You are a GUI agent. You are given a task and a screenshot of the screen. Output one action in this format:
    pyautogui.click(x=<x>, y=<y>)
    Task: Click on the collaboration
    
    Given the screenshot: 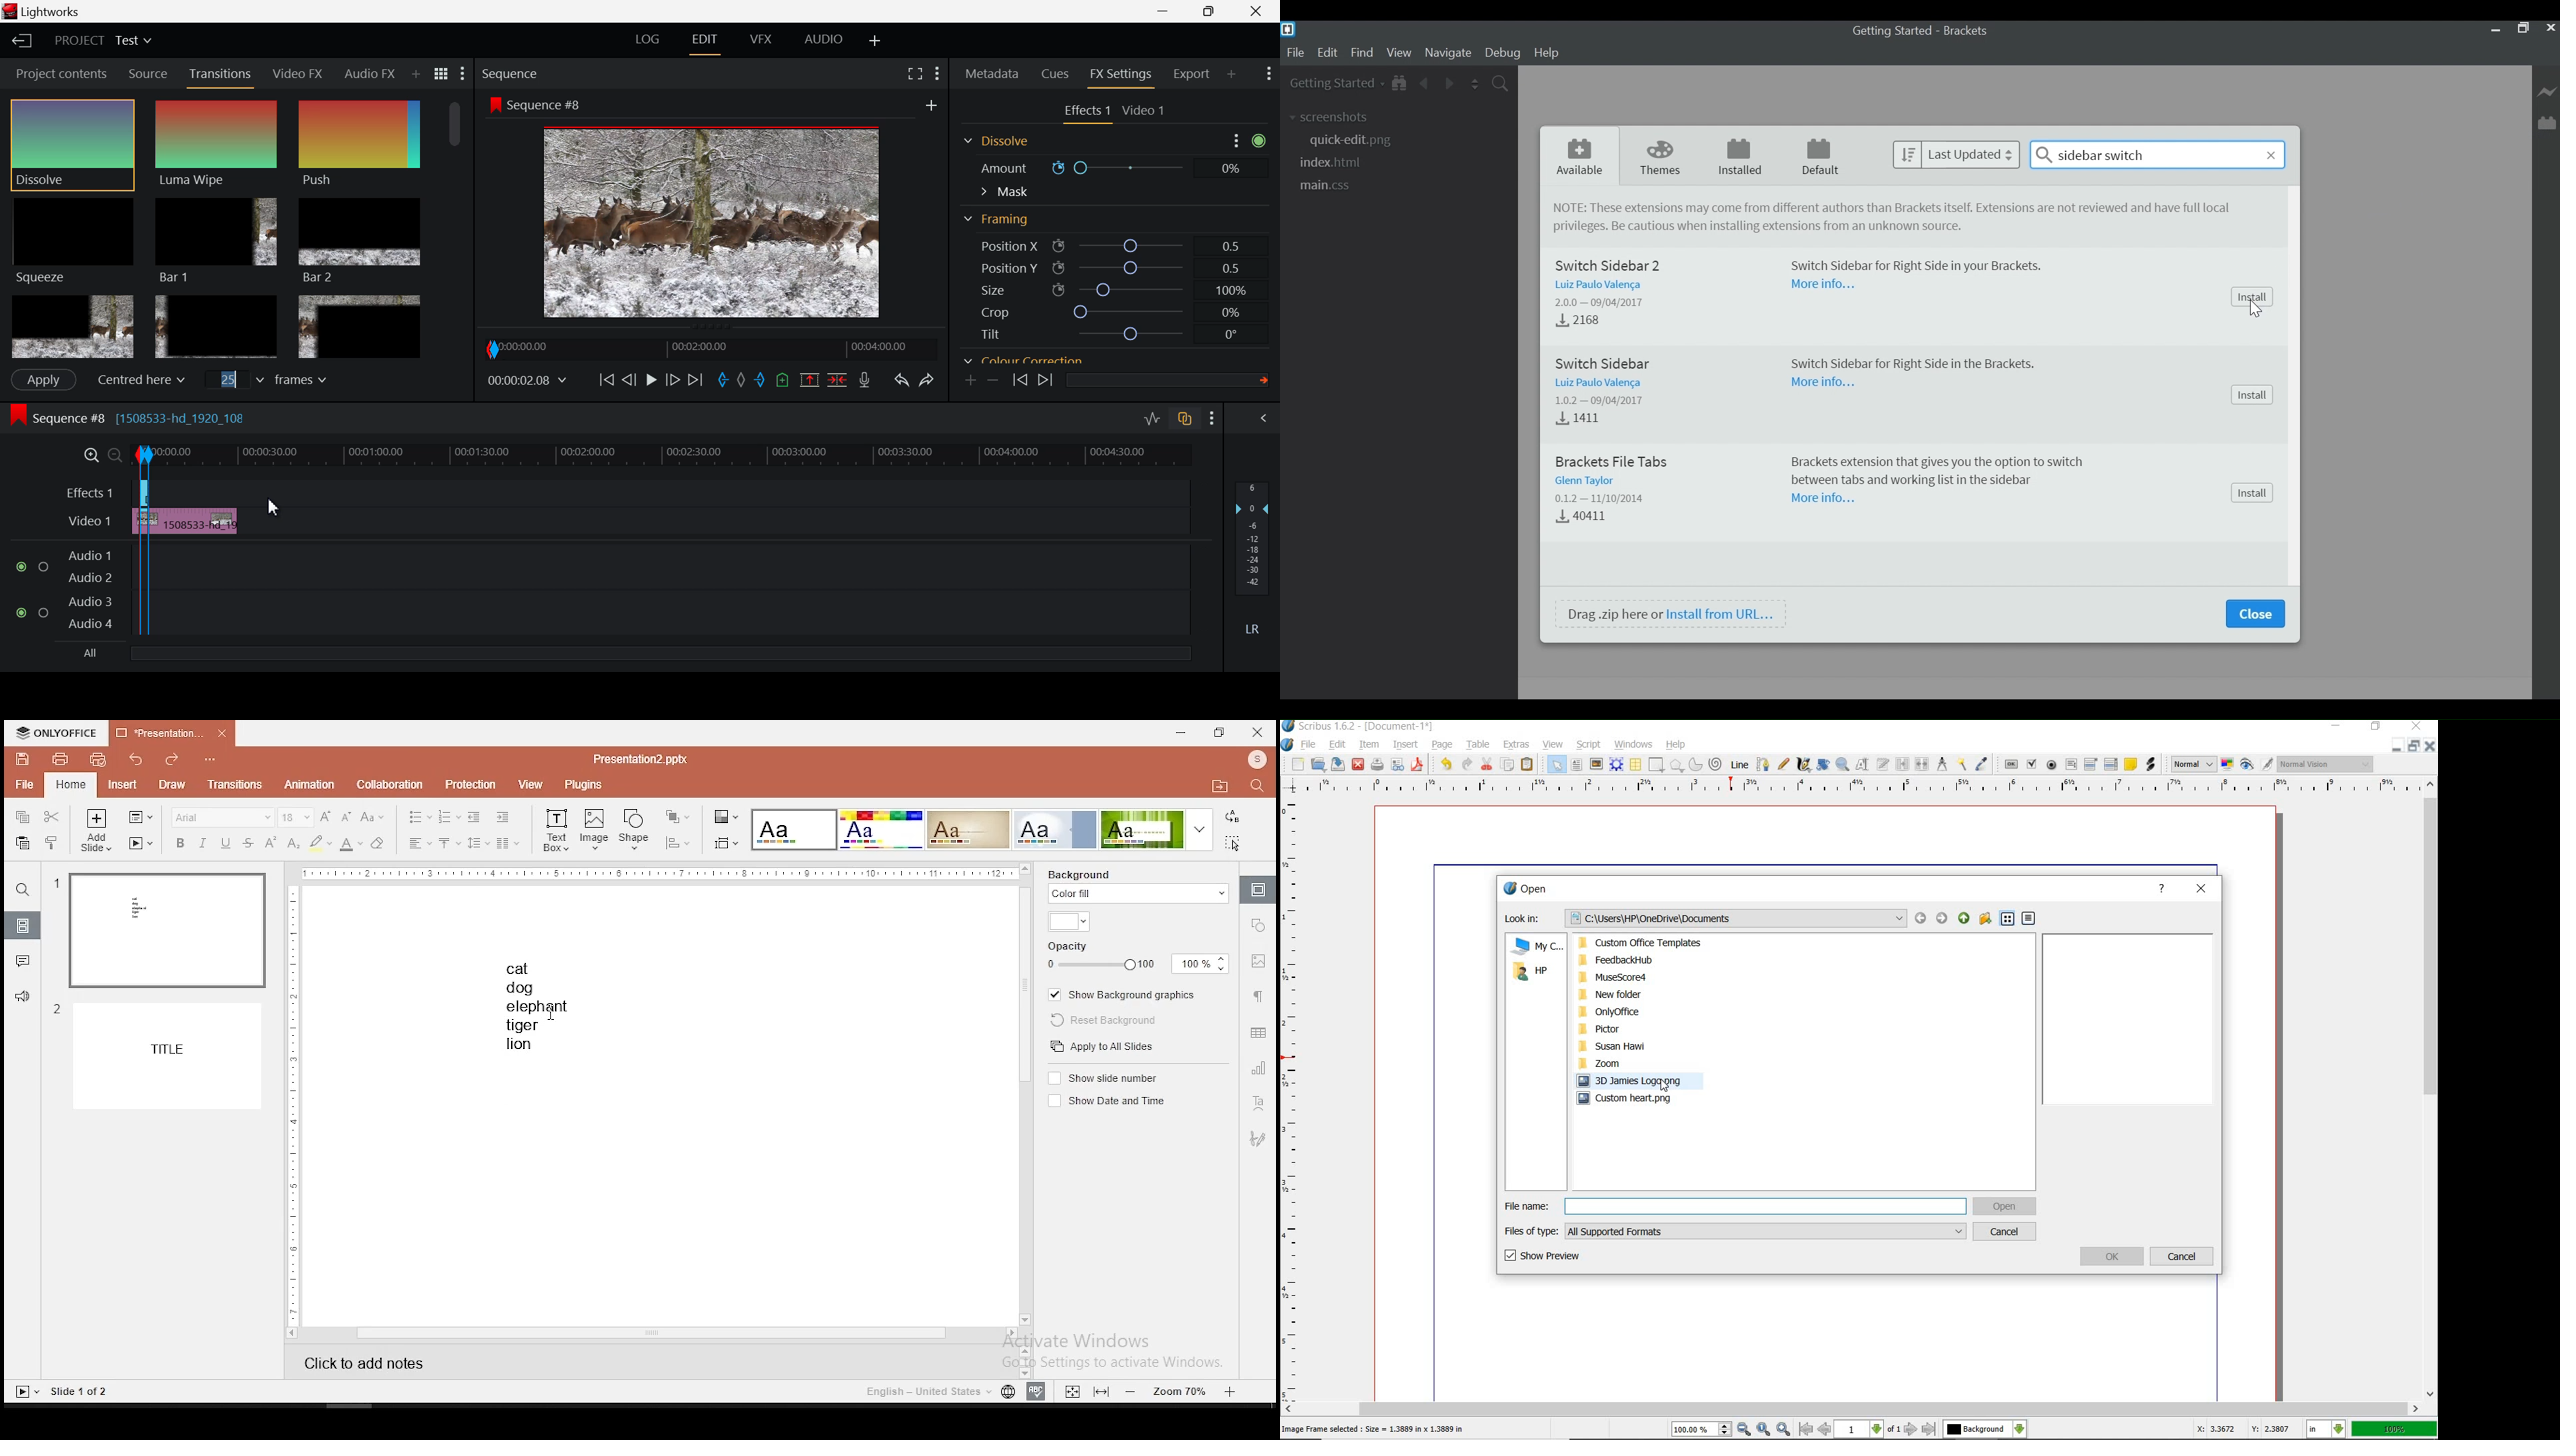 What is the action you would take?
    pyautogui.click(x=389, y=783)
    